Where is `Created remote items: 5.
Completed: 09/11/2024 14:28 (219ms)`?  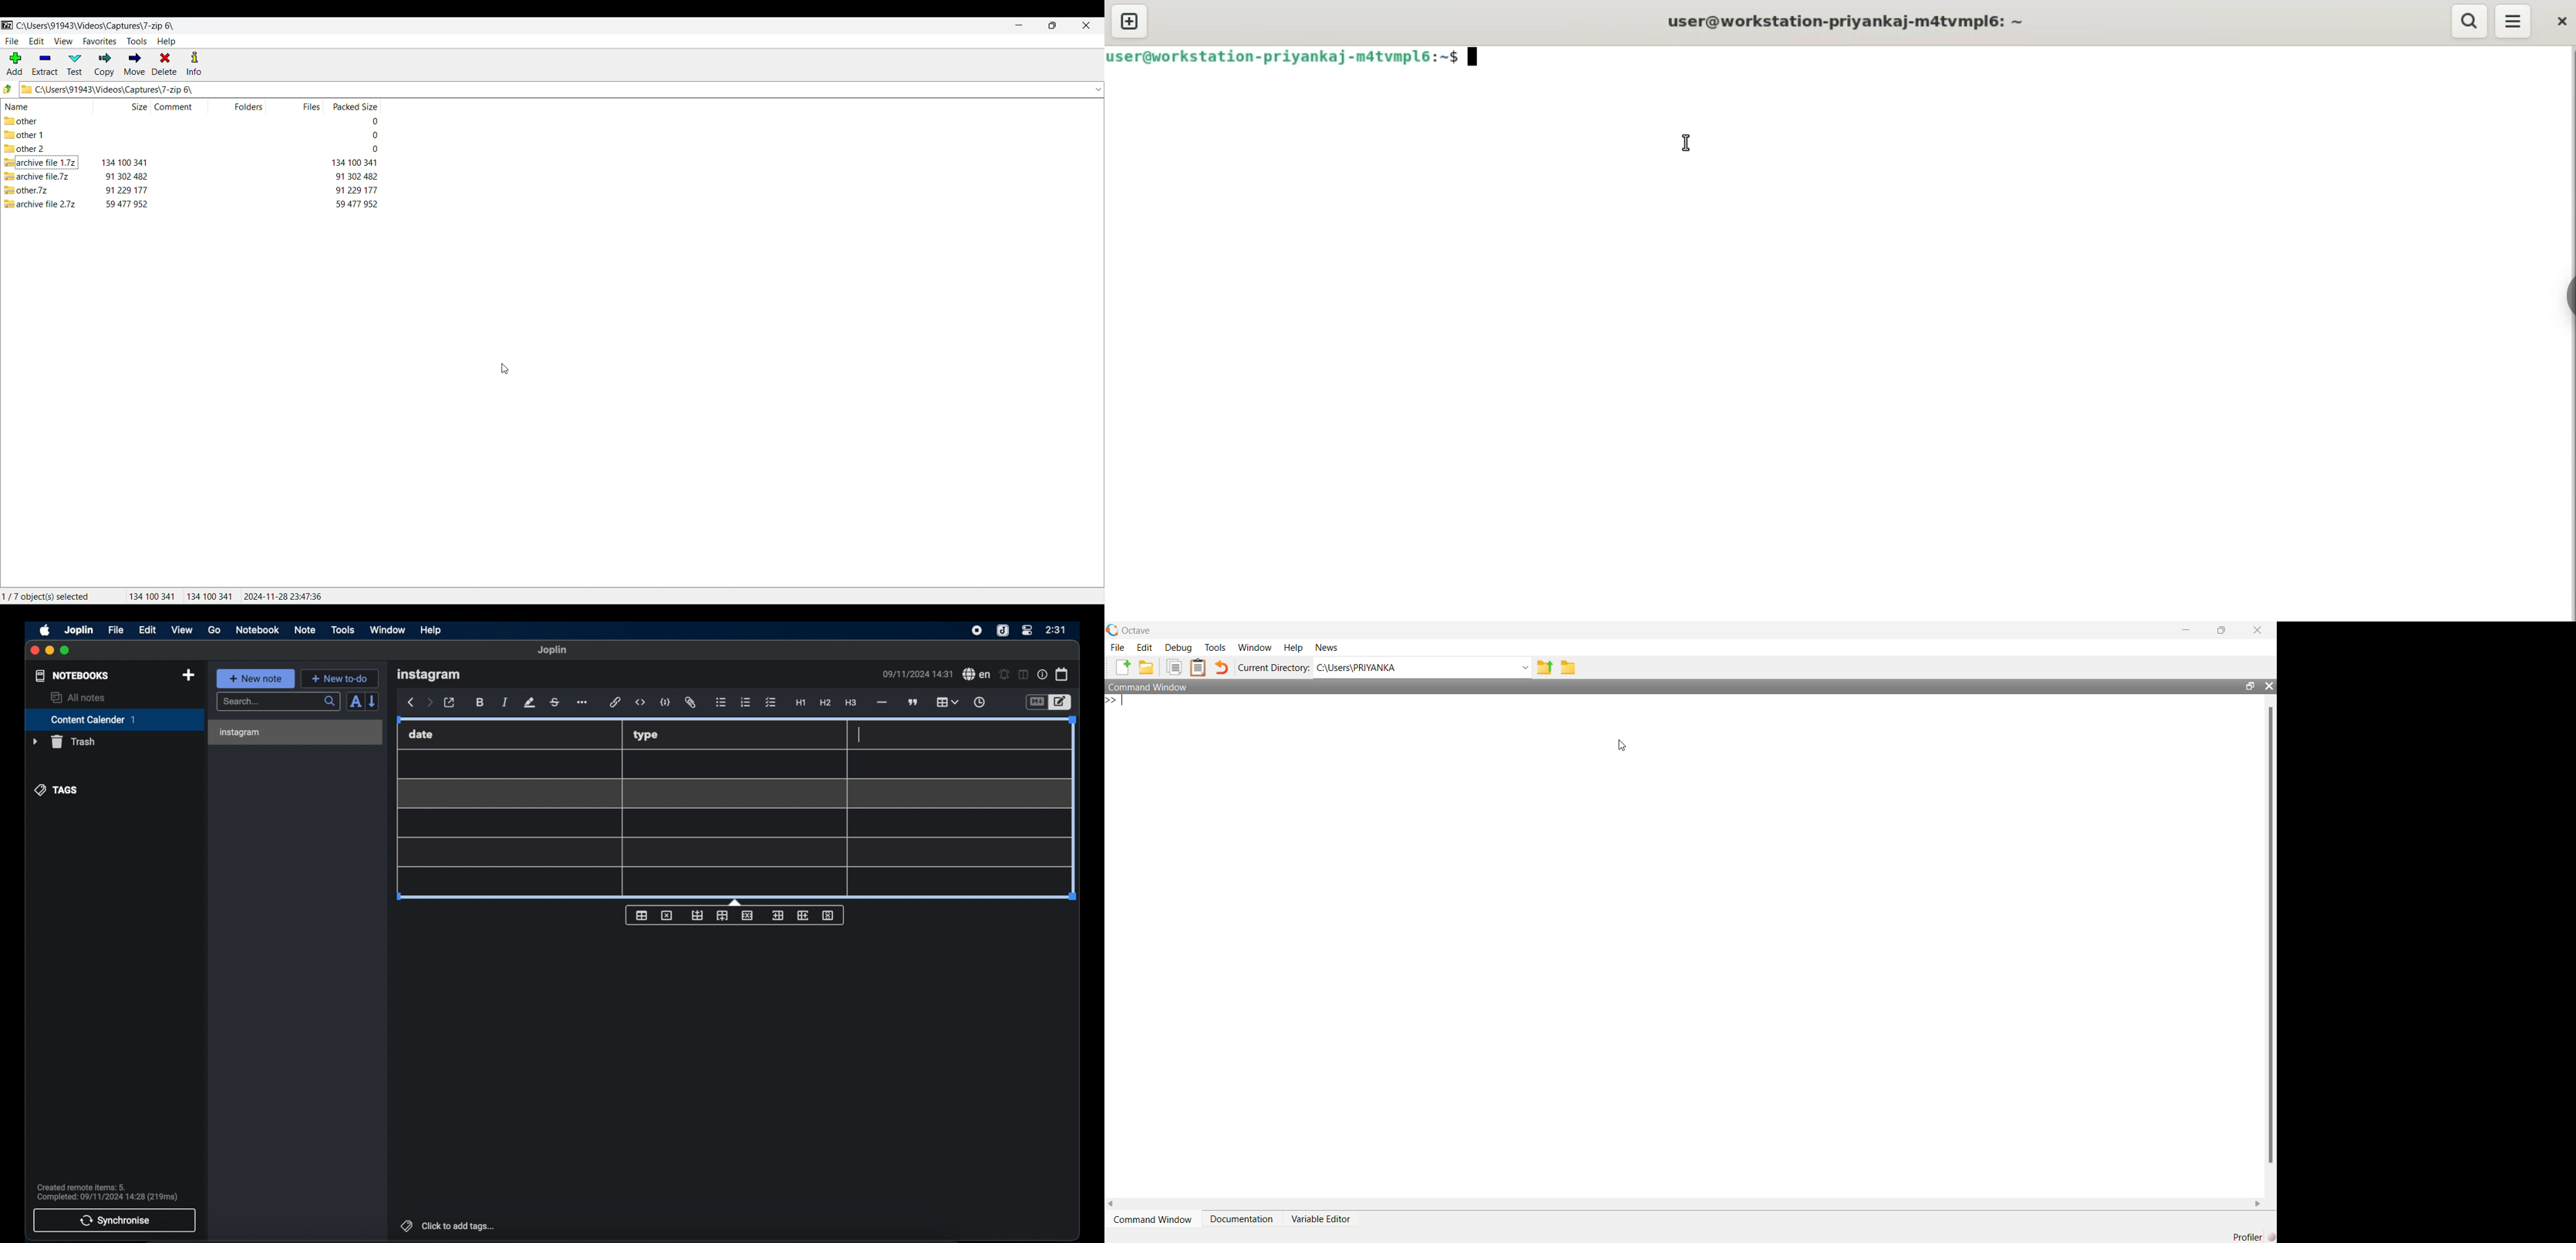
Created remote items: 5.
Completed: 09/11/2024 14:28 (219ms) is located at coordinates (110, 1191).